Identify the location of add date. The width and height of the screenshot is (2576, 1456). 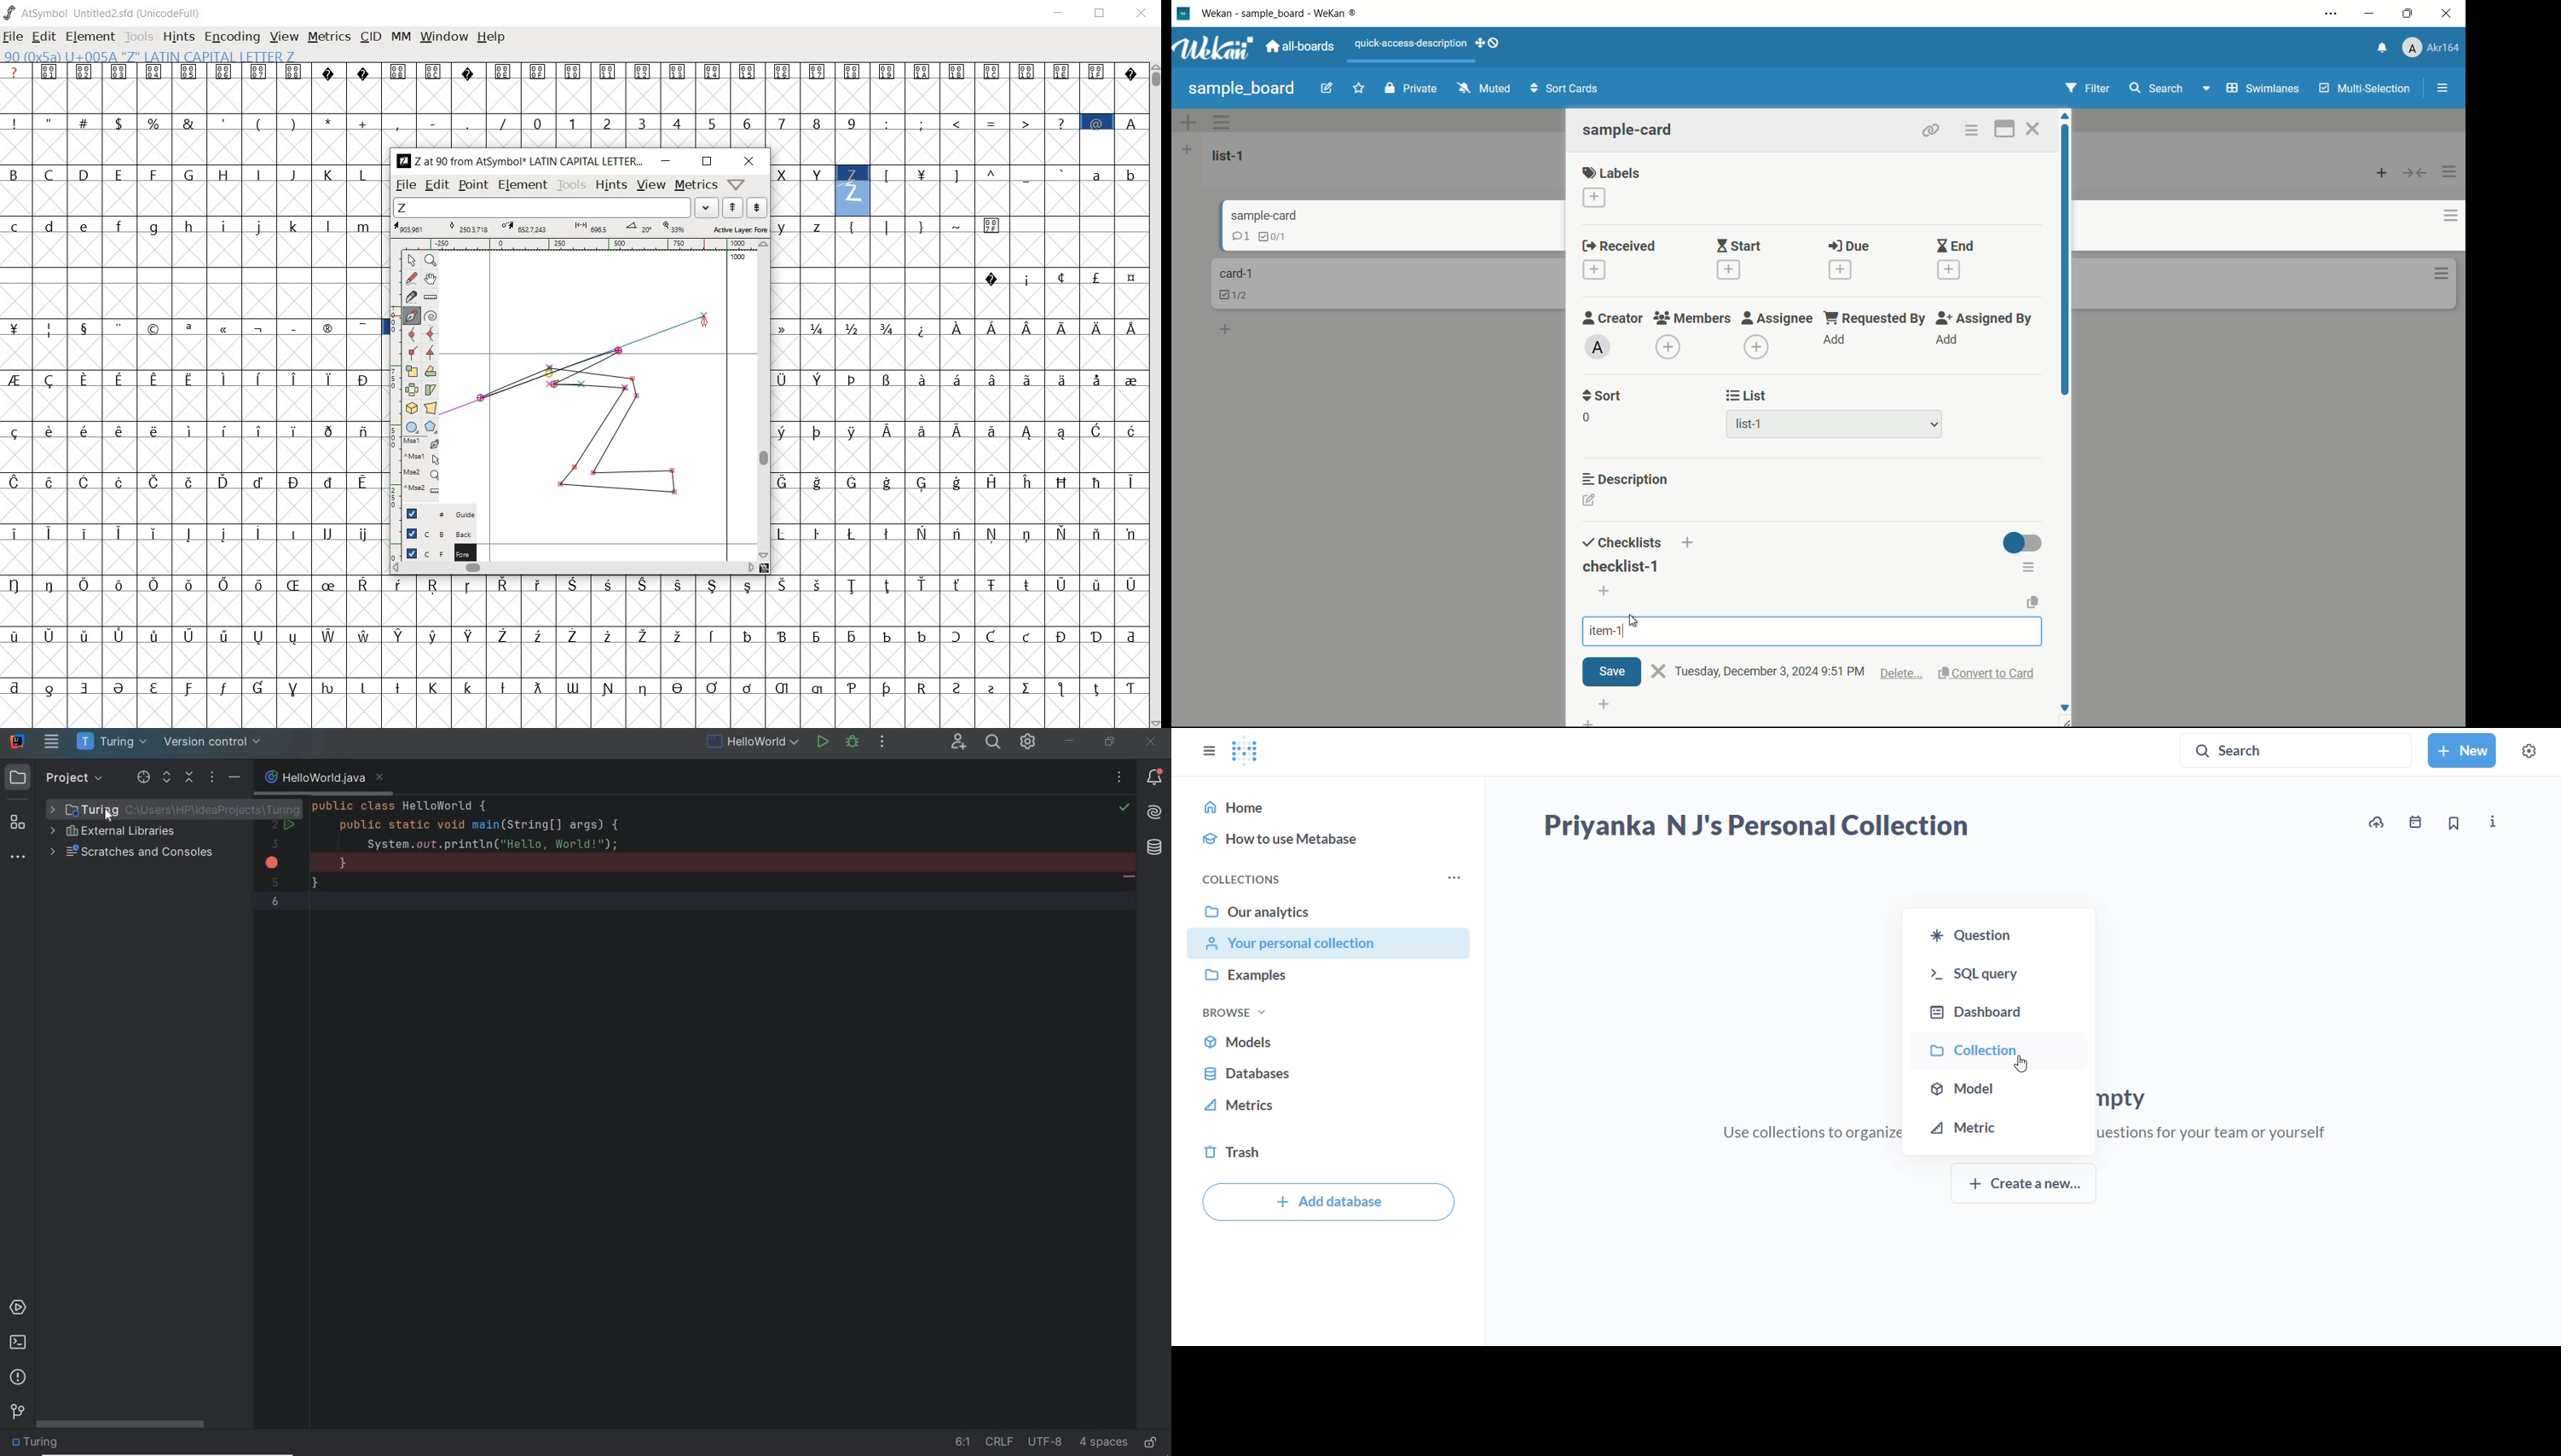
(1949, 269).